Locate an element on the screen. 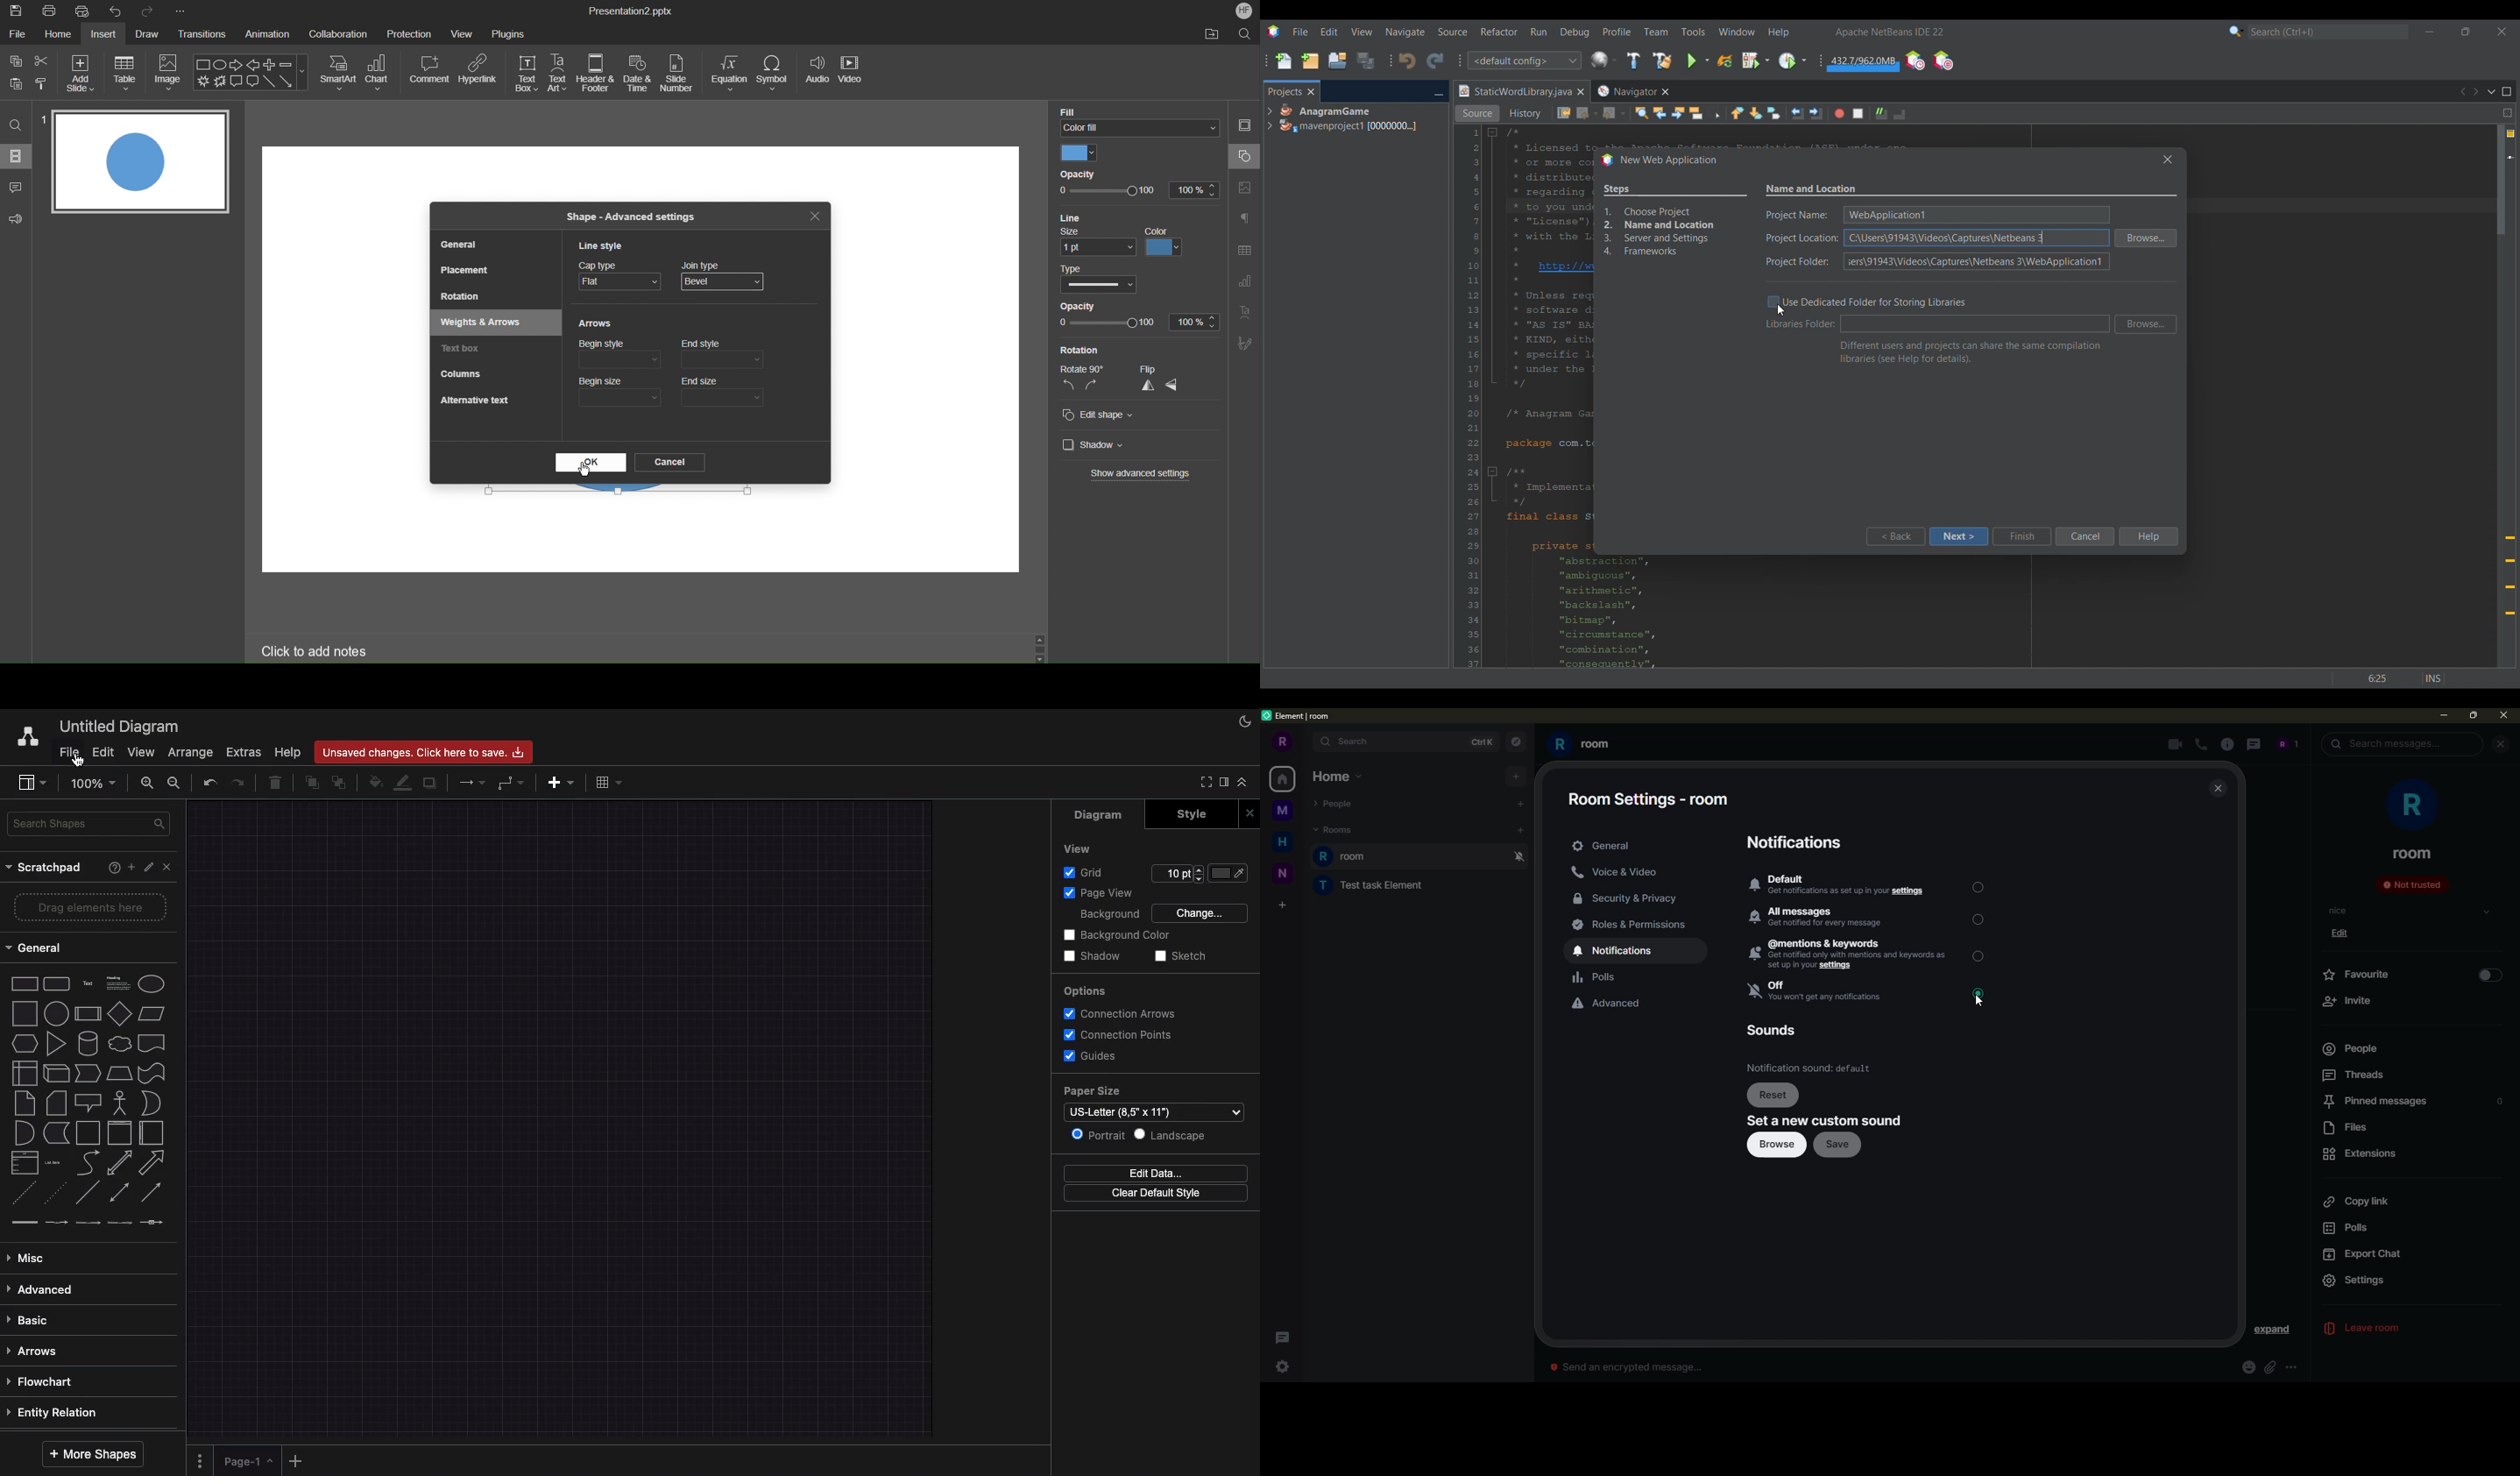 This screenshot has width=2520, height=1484. extensions is located at coordinates (2362, 1154).